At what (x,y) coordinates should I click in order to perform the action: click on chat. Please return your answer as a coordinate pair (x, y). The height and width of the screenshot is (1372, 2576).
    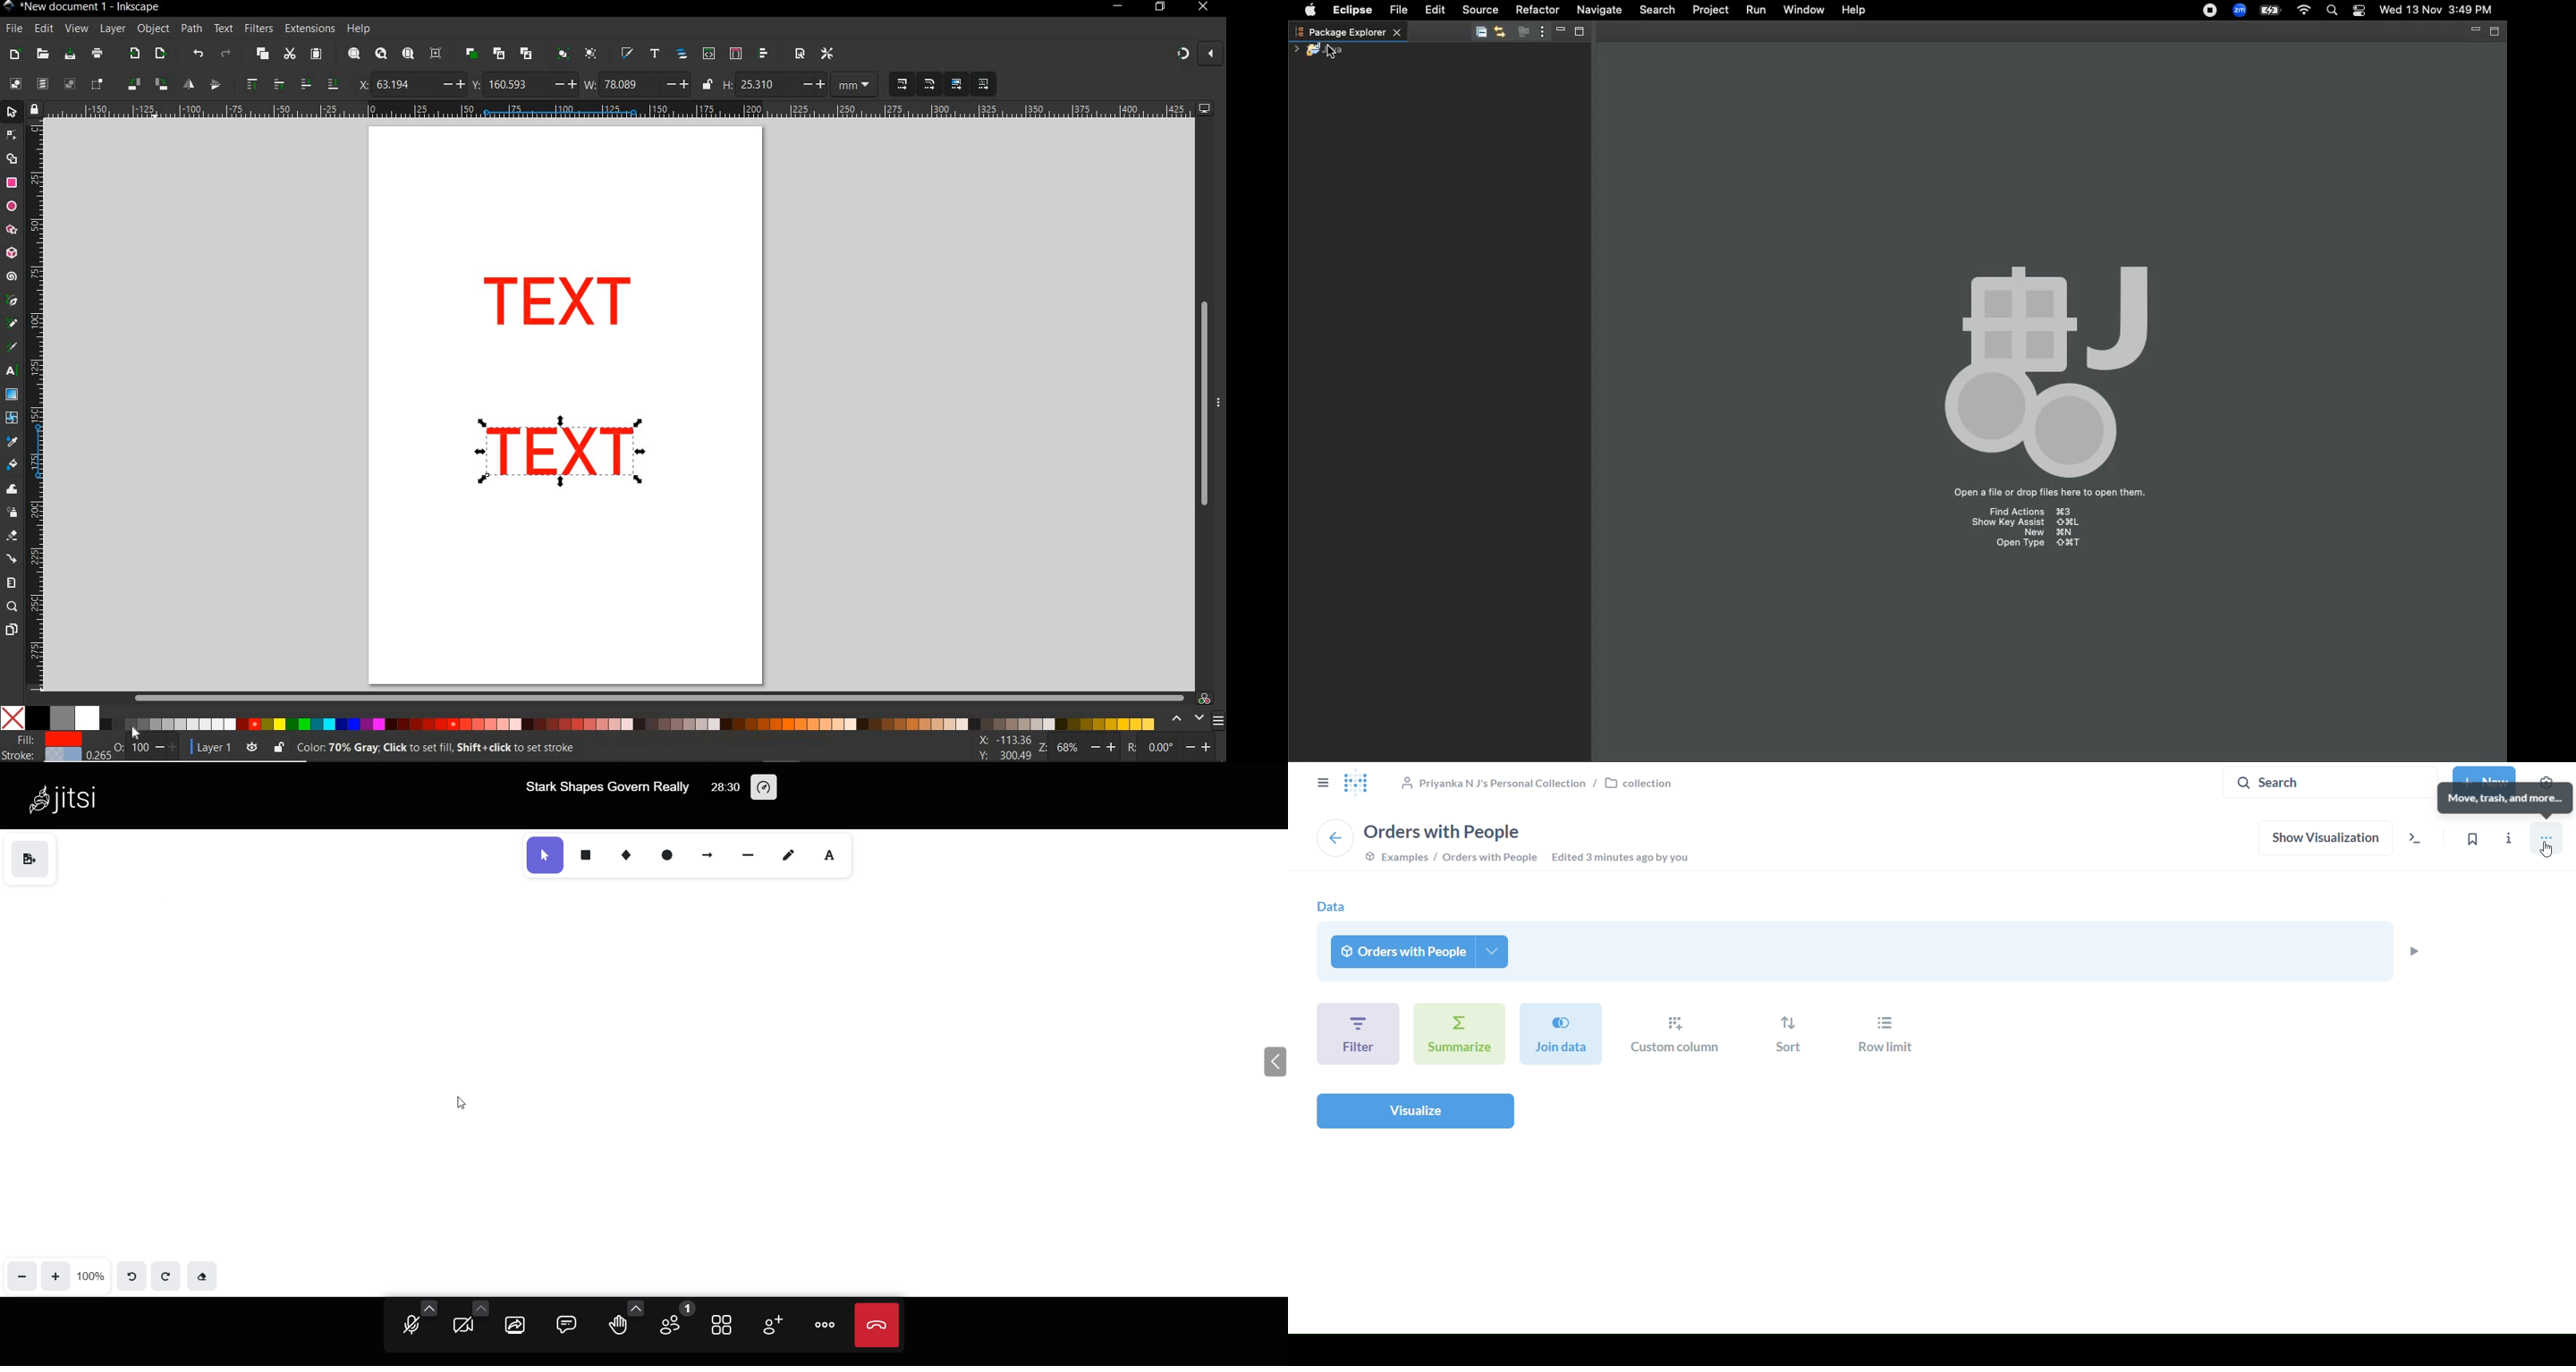
    Looking at the image, I should click on (564, 1326).